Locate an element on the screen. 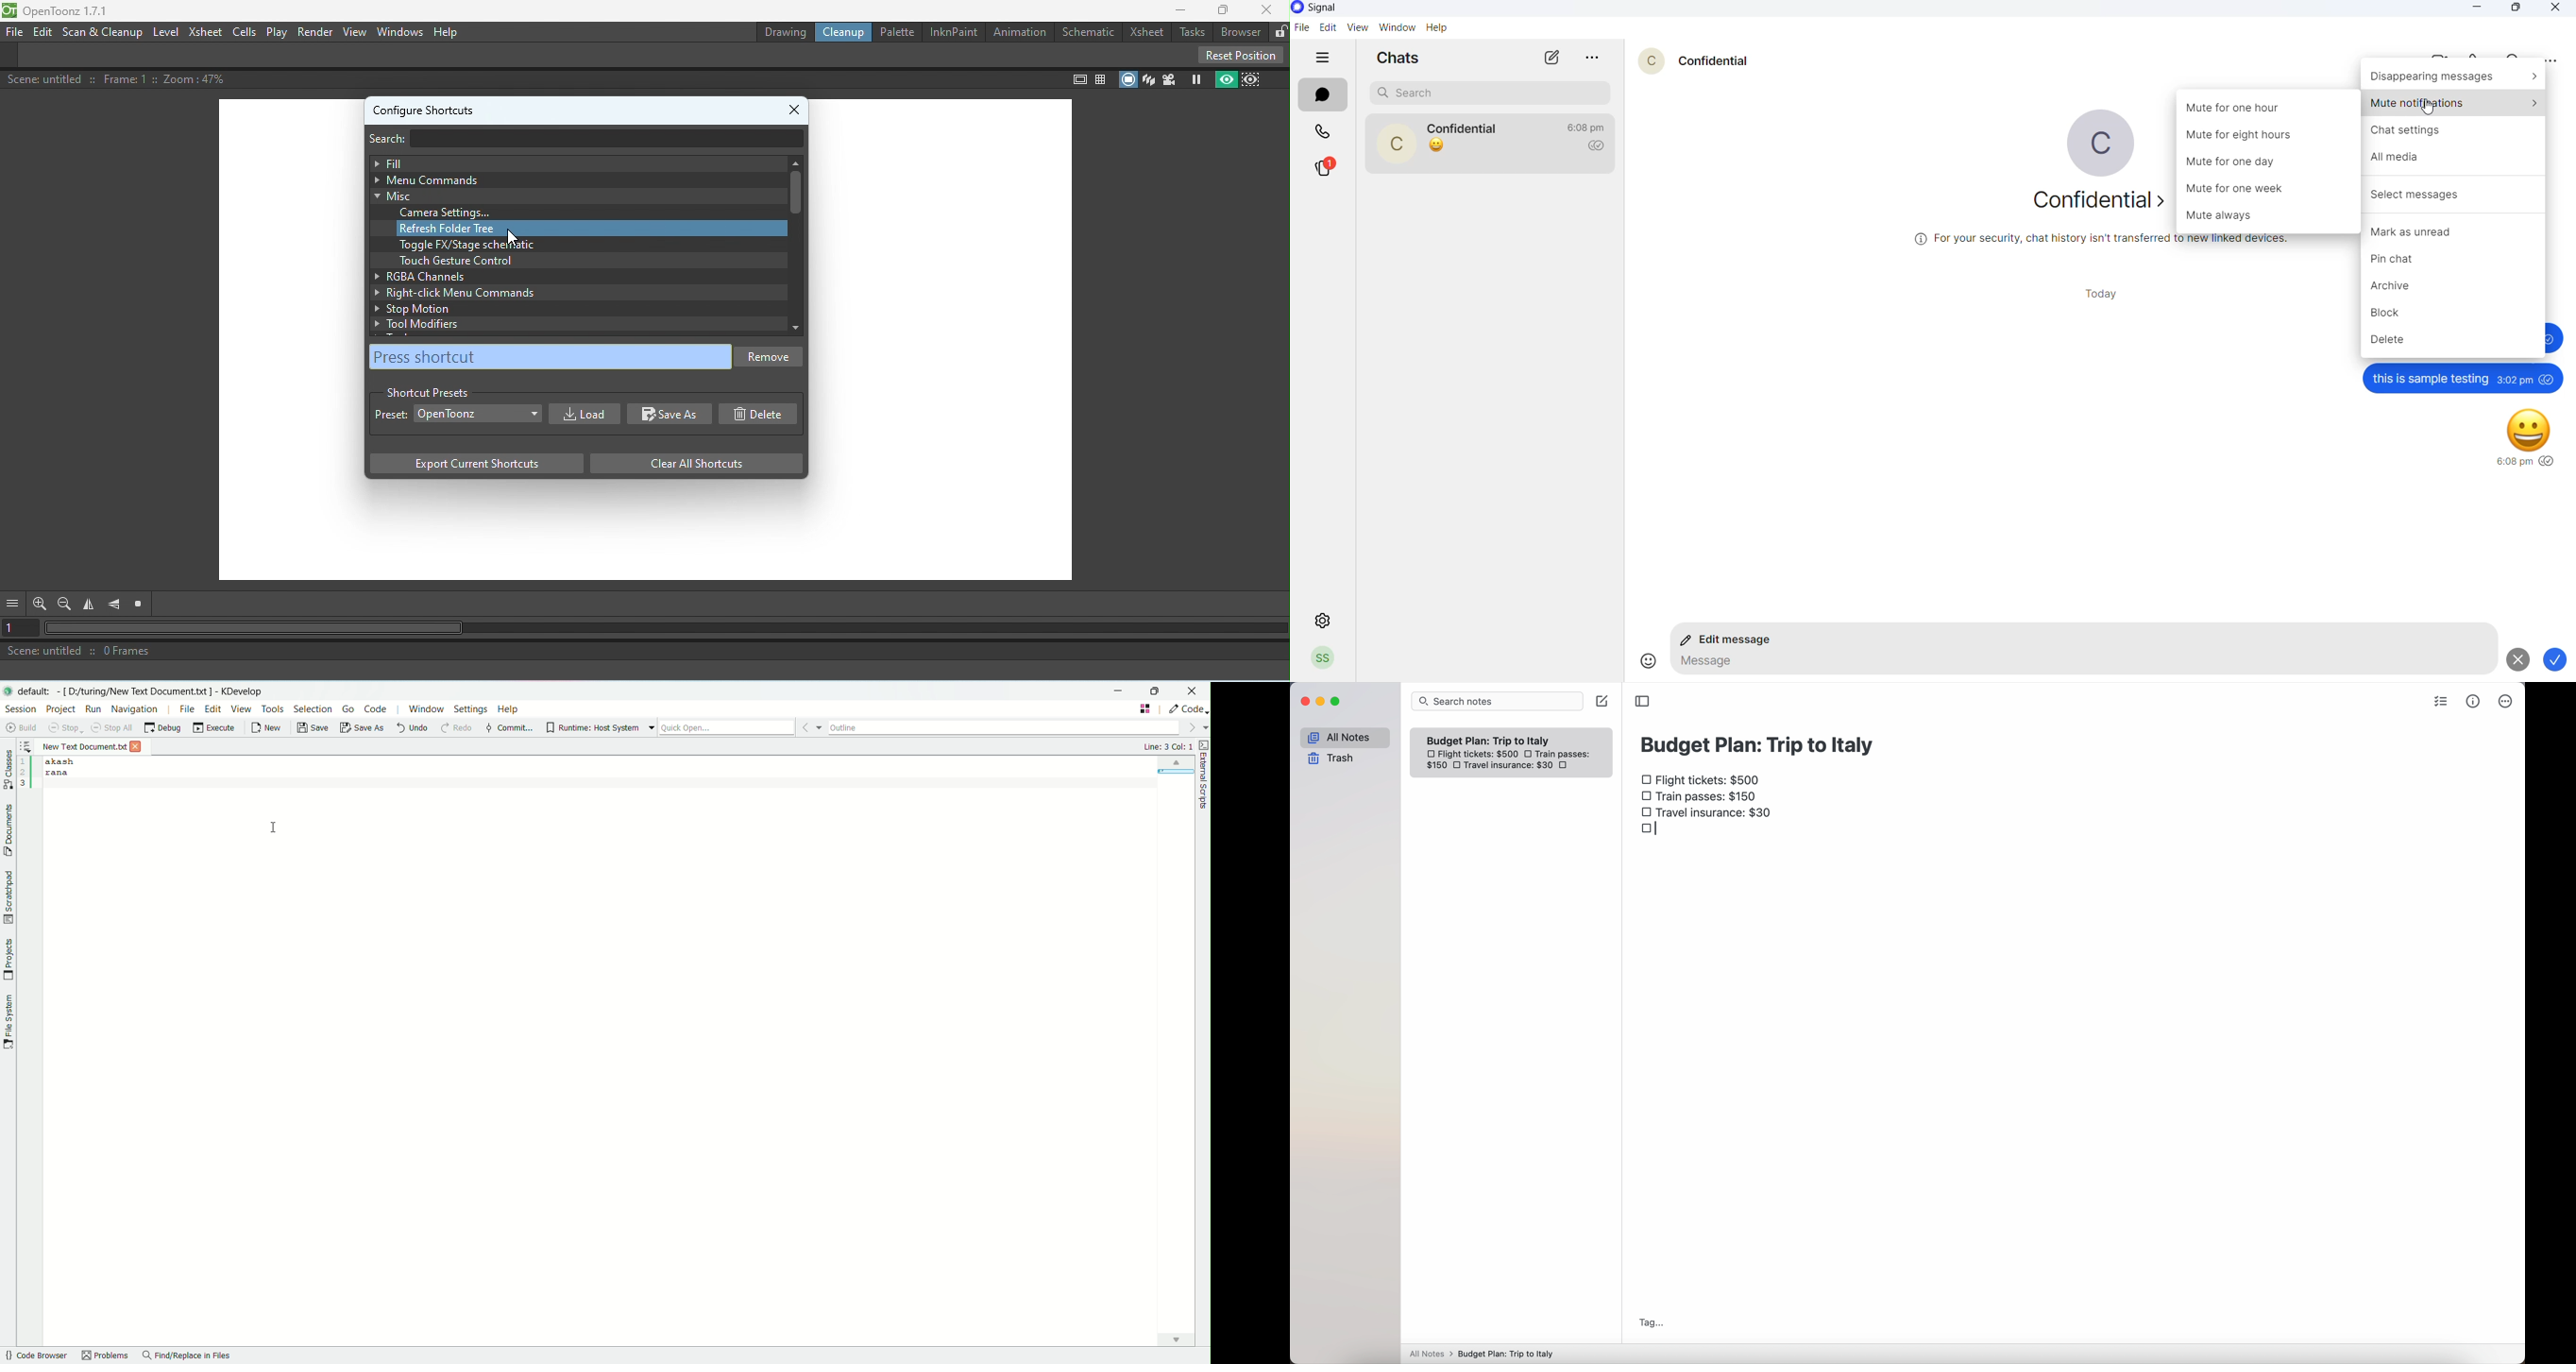 This screenshot has width=2576, height=1372. flight tickets: $500 checkbox is located at coordinates (1704, 781).